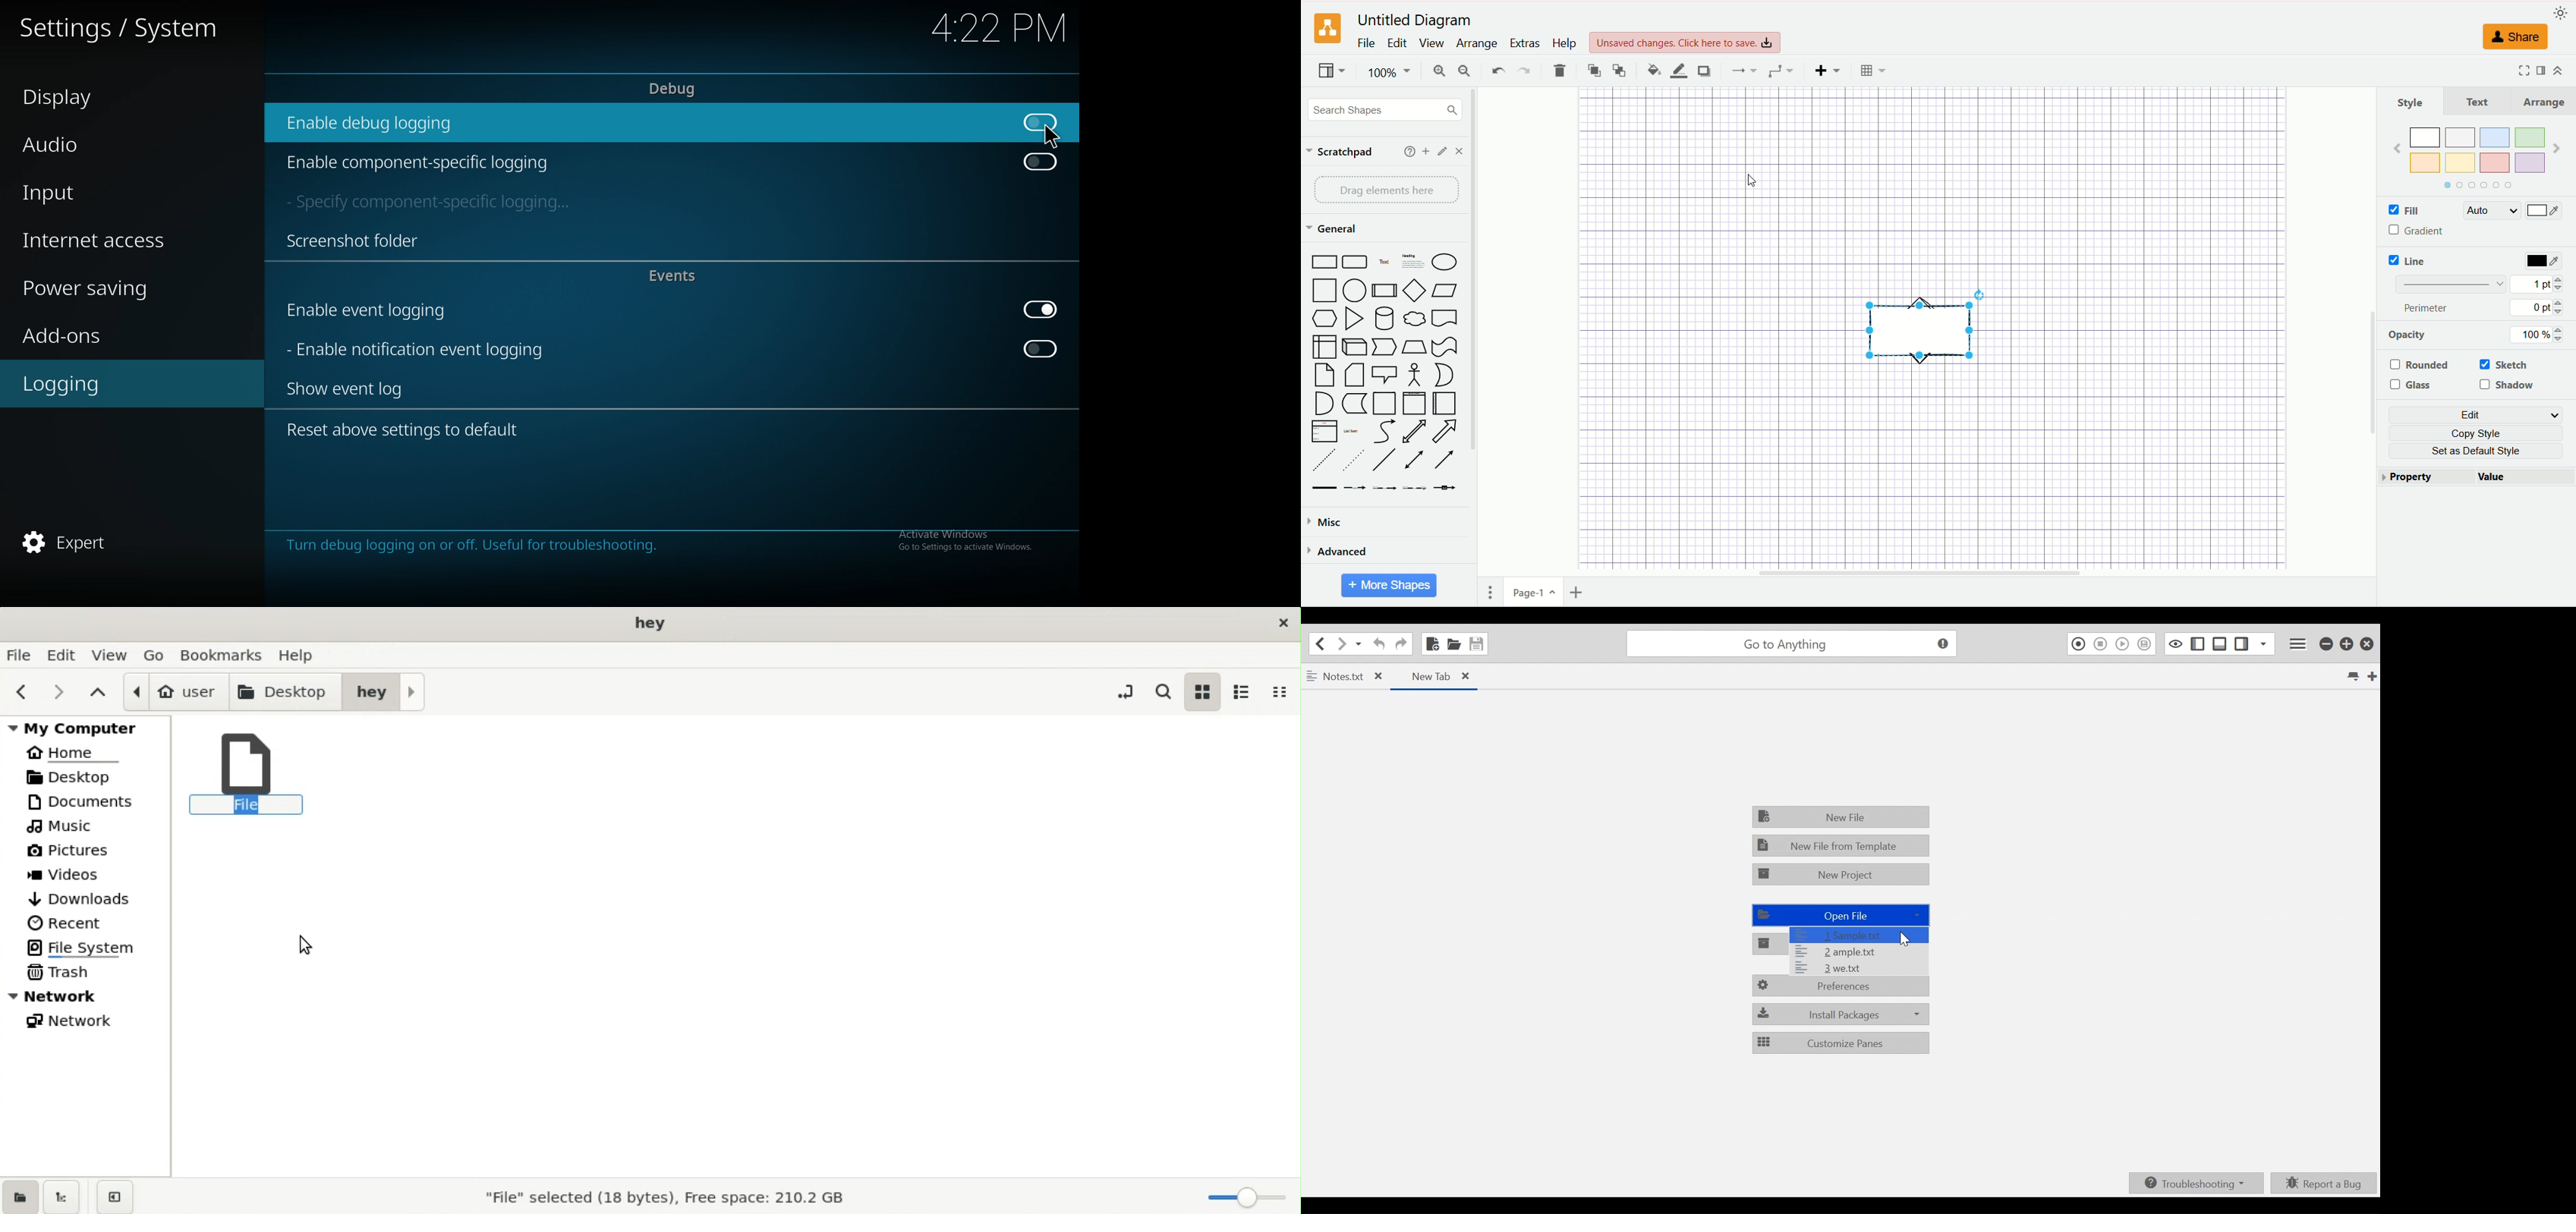  I want to click on icon view, so click(1201, 691).